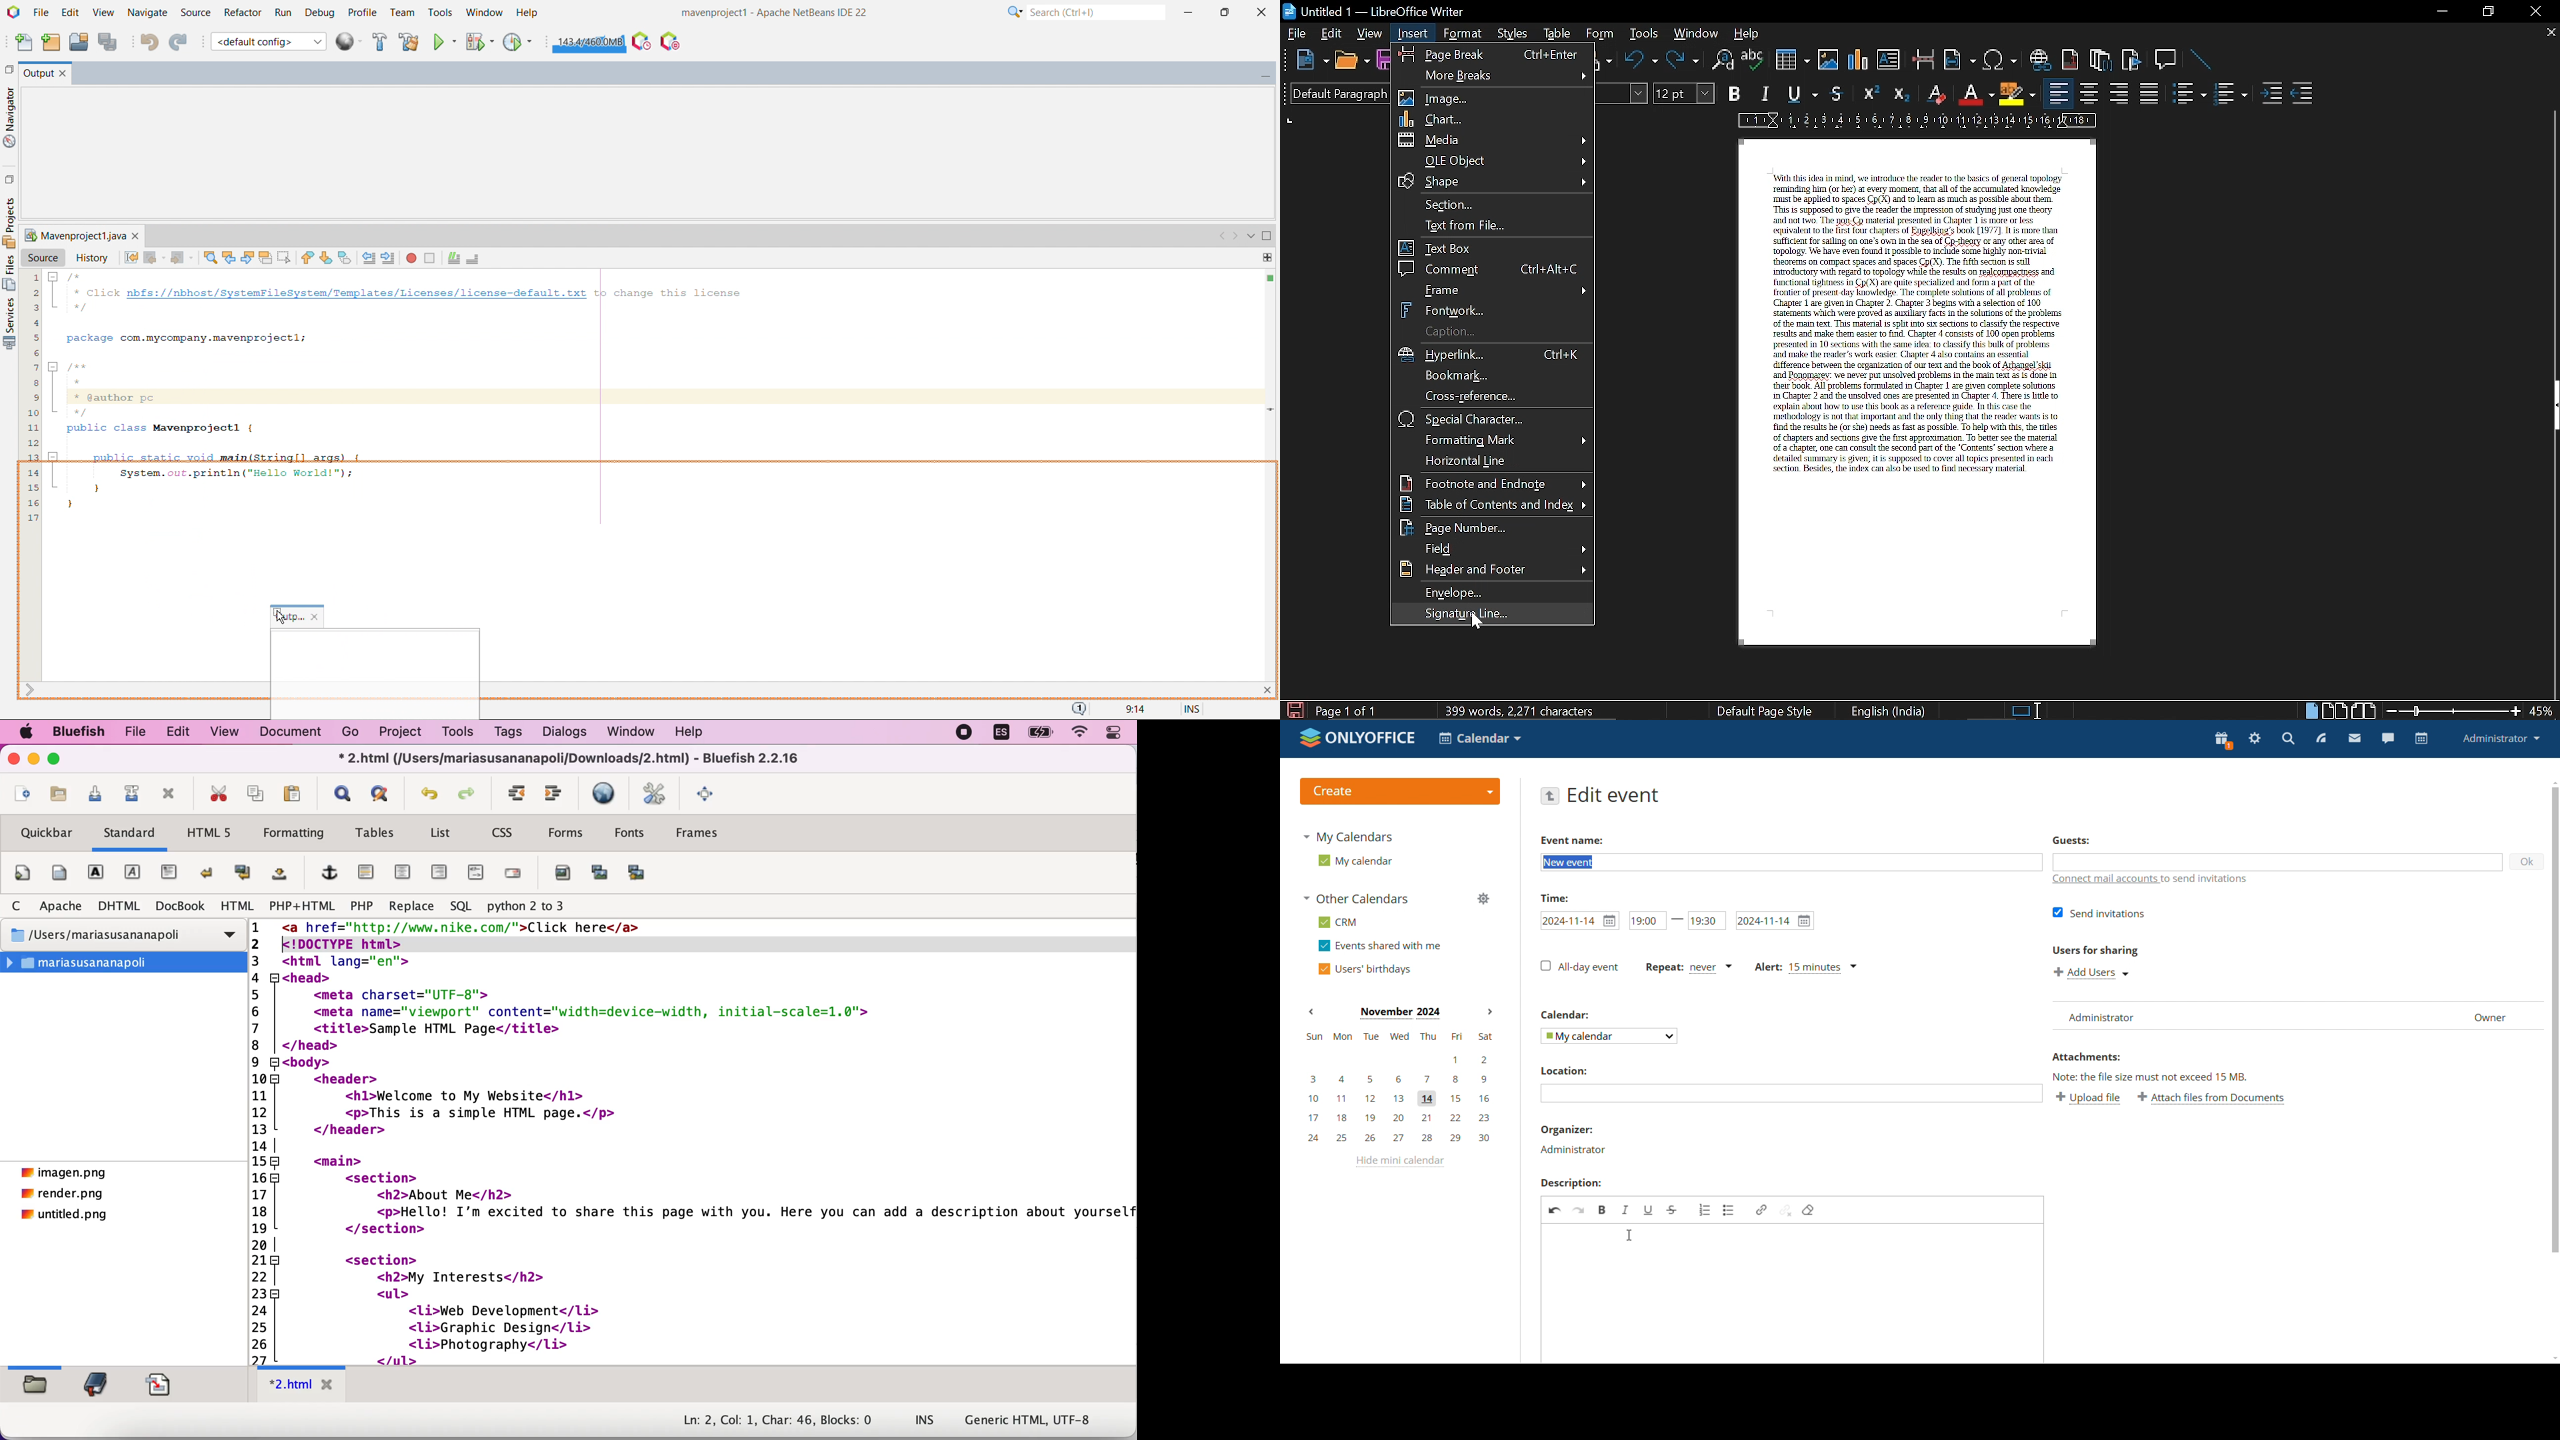 Image resolution: width=2576 pixels, height=1456 pixels. What do you see at coordinates (1644, 35) in the screenshot?
I see `tools` at bounding box center [1644, 35].